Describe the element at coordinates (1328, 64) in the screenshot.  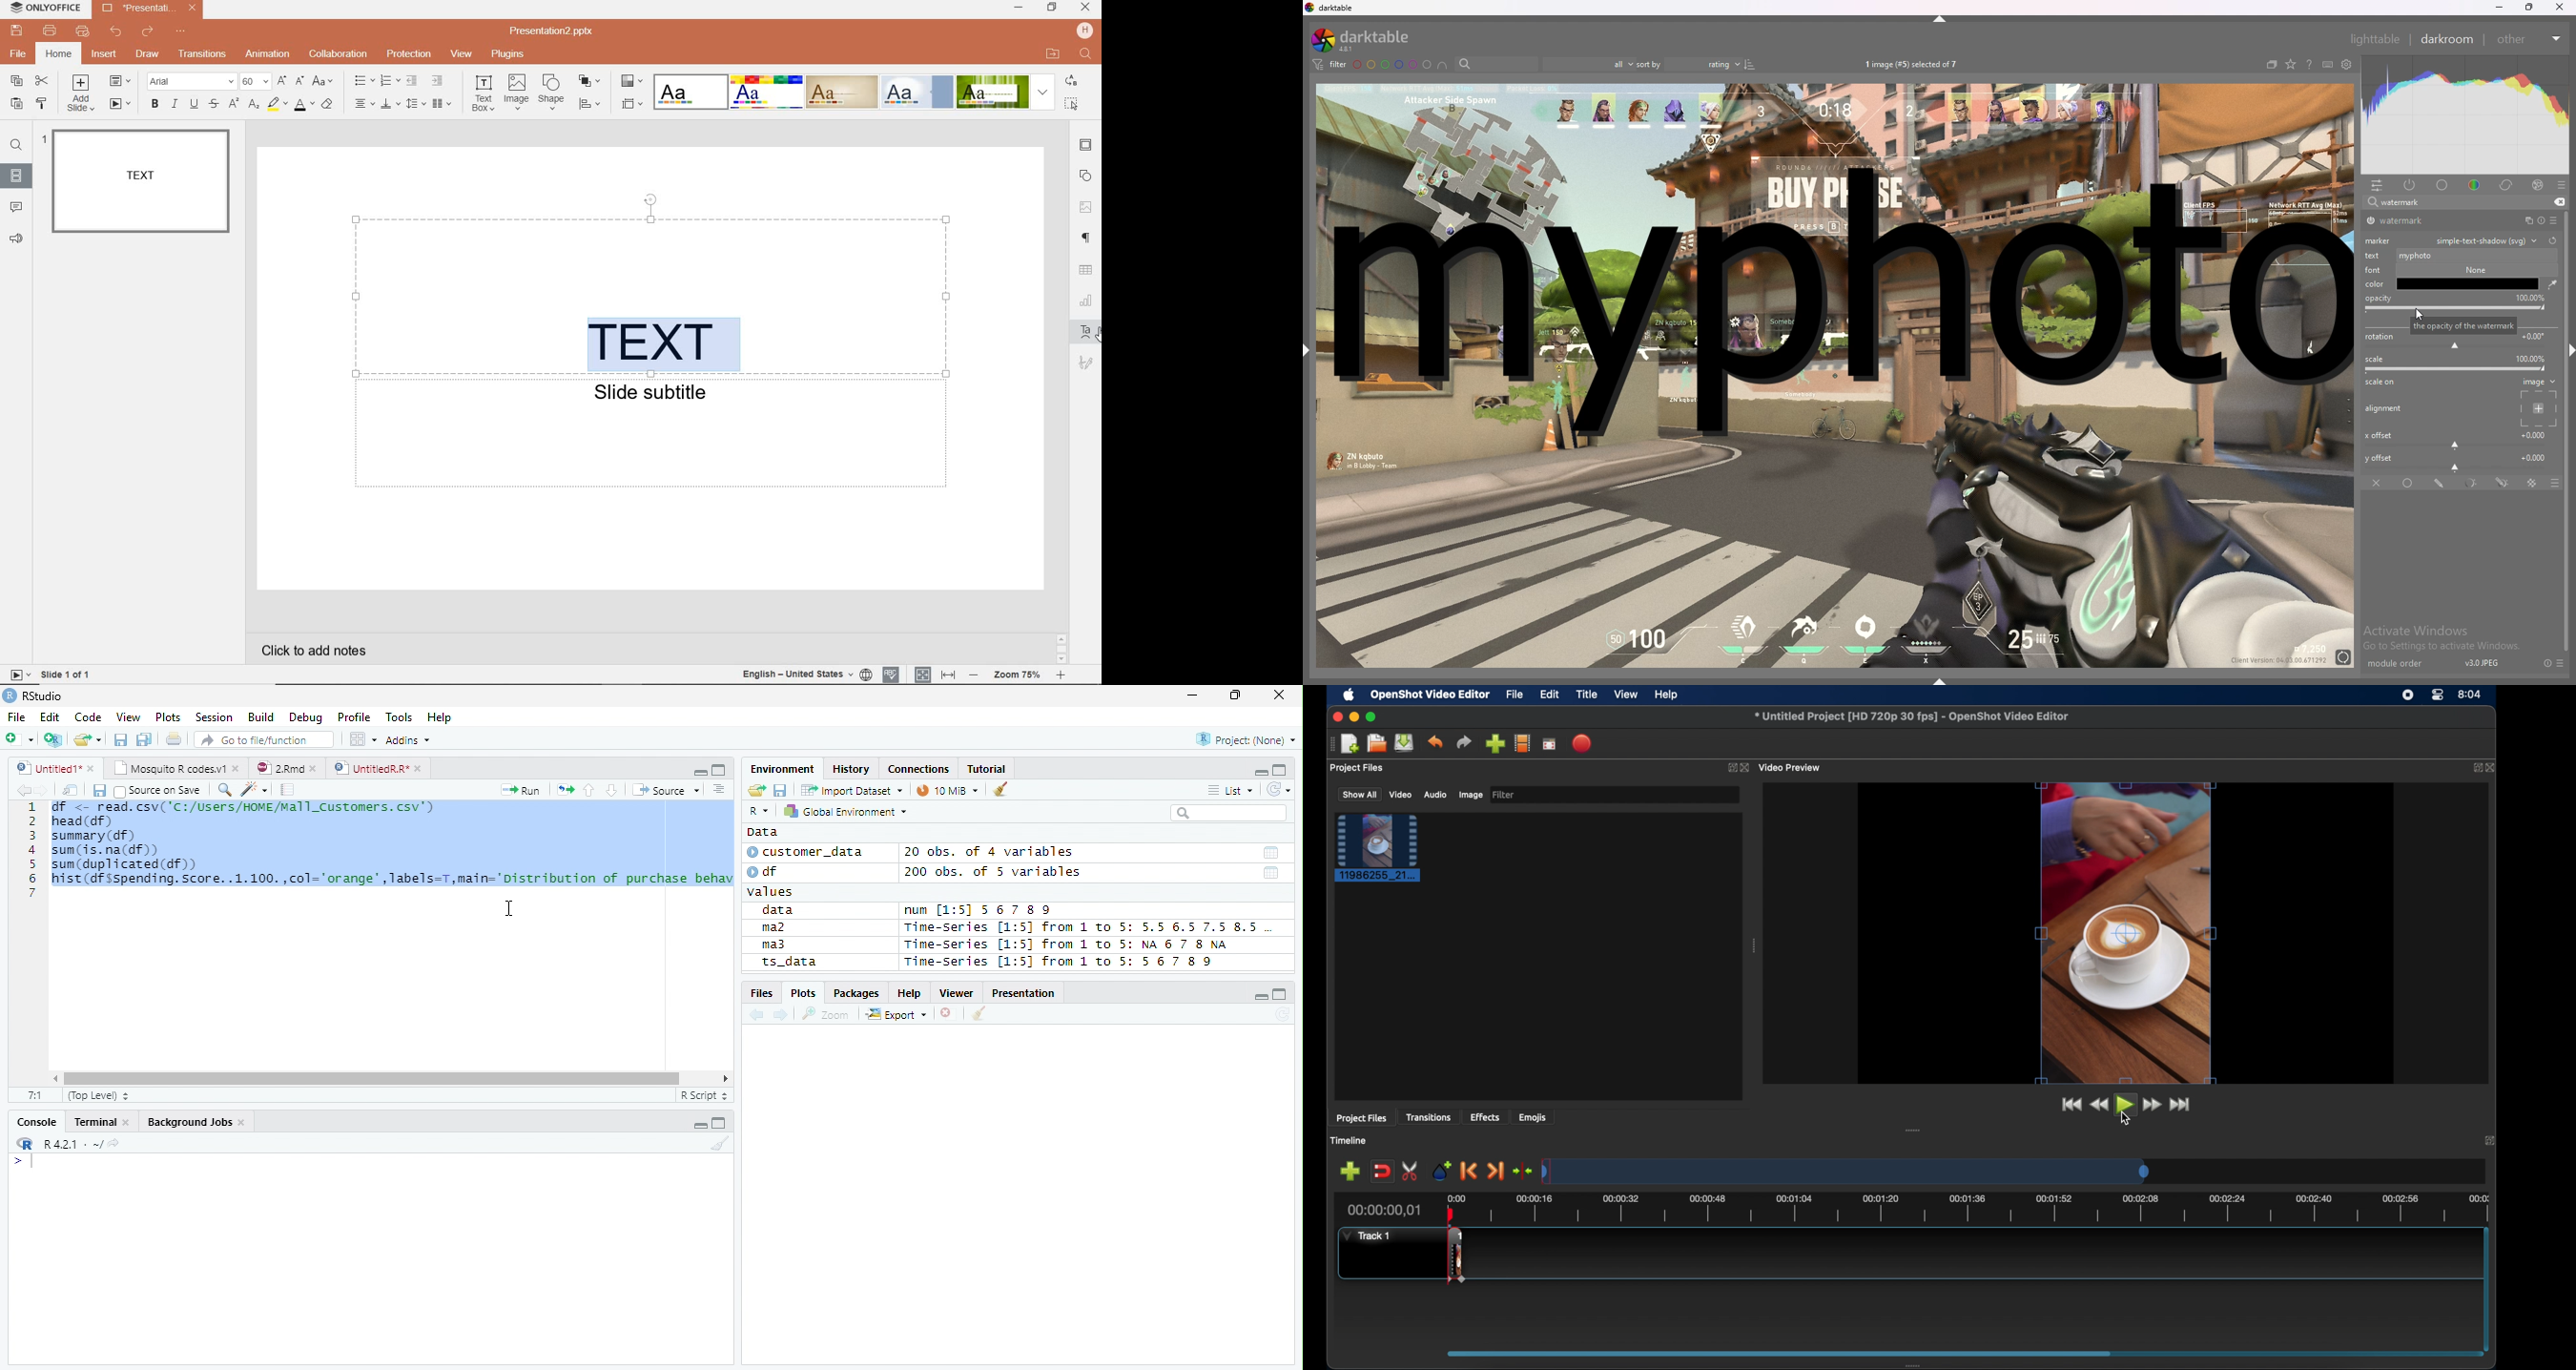
I see `filter` at that location.